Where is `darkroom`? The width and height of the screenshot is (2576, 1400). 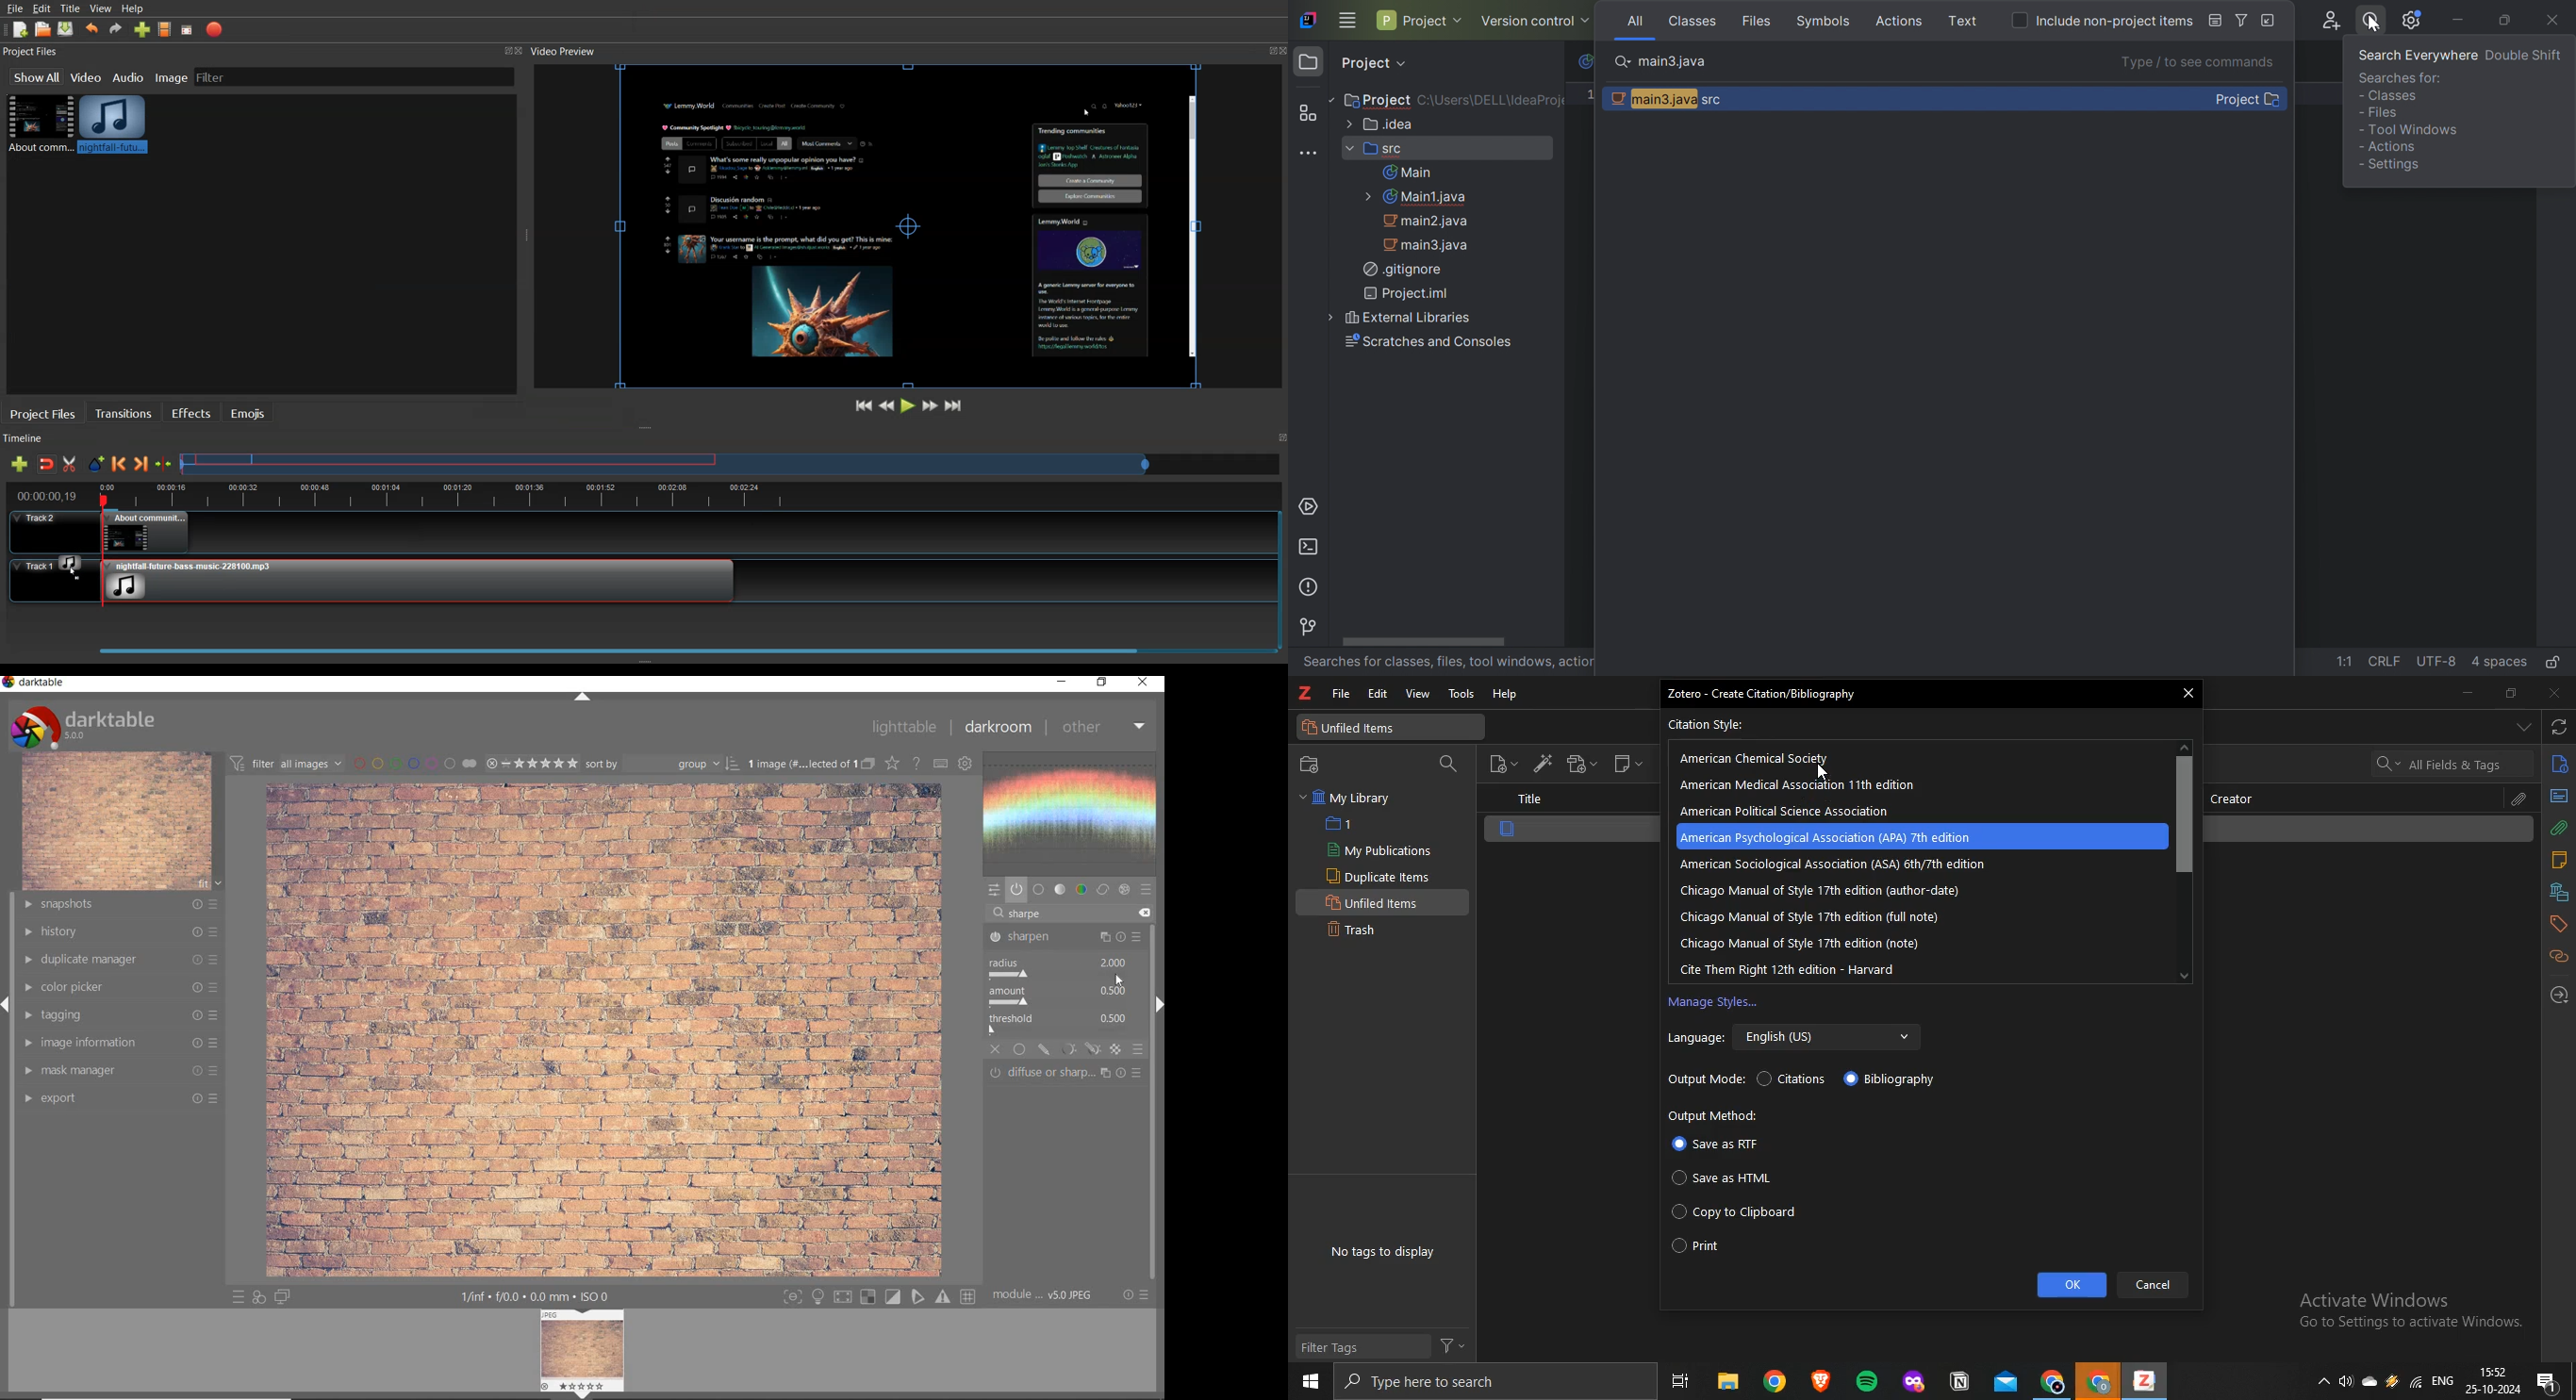 darkroom is located at coordinates (998, 727).